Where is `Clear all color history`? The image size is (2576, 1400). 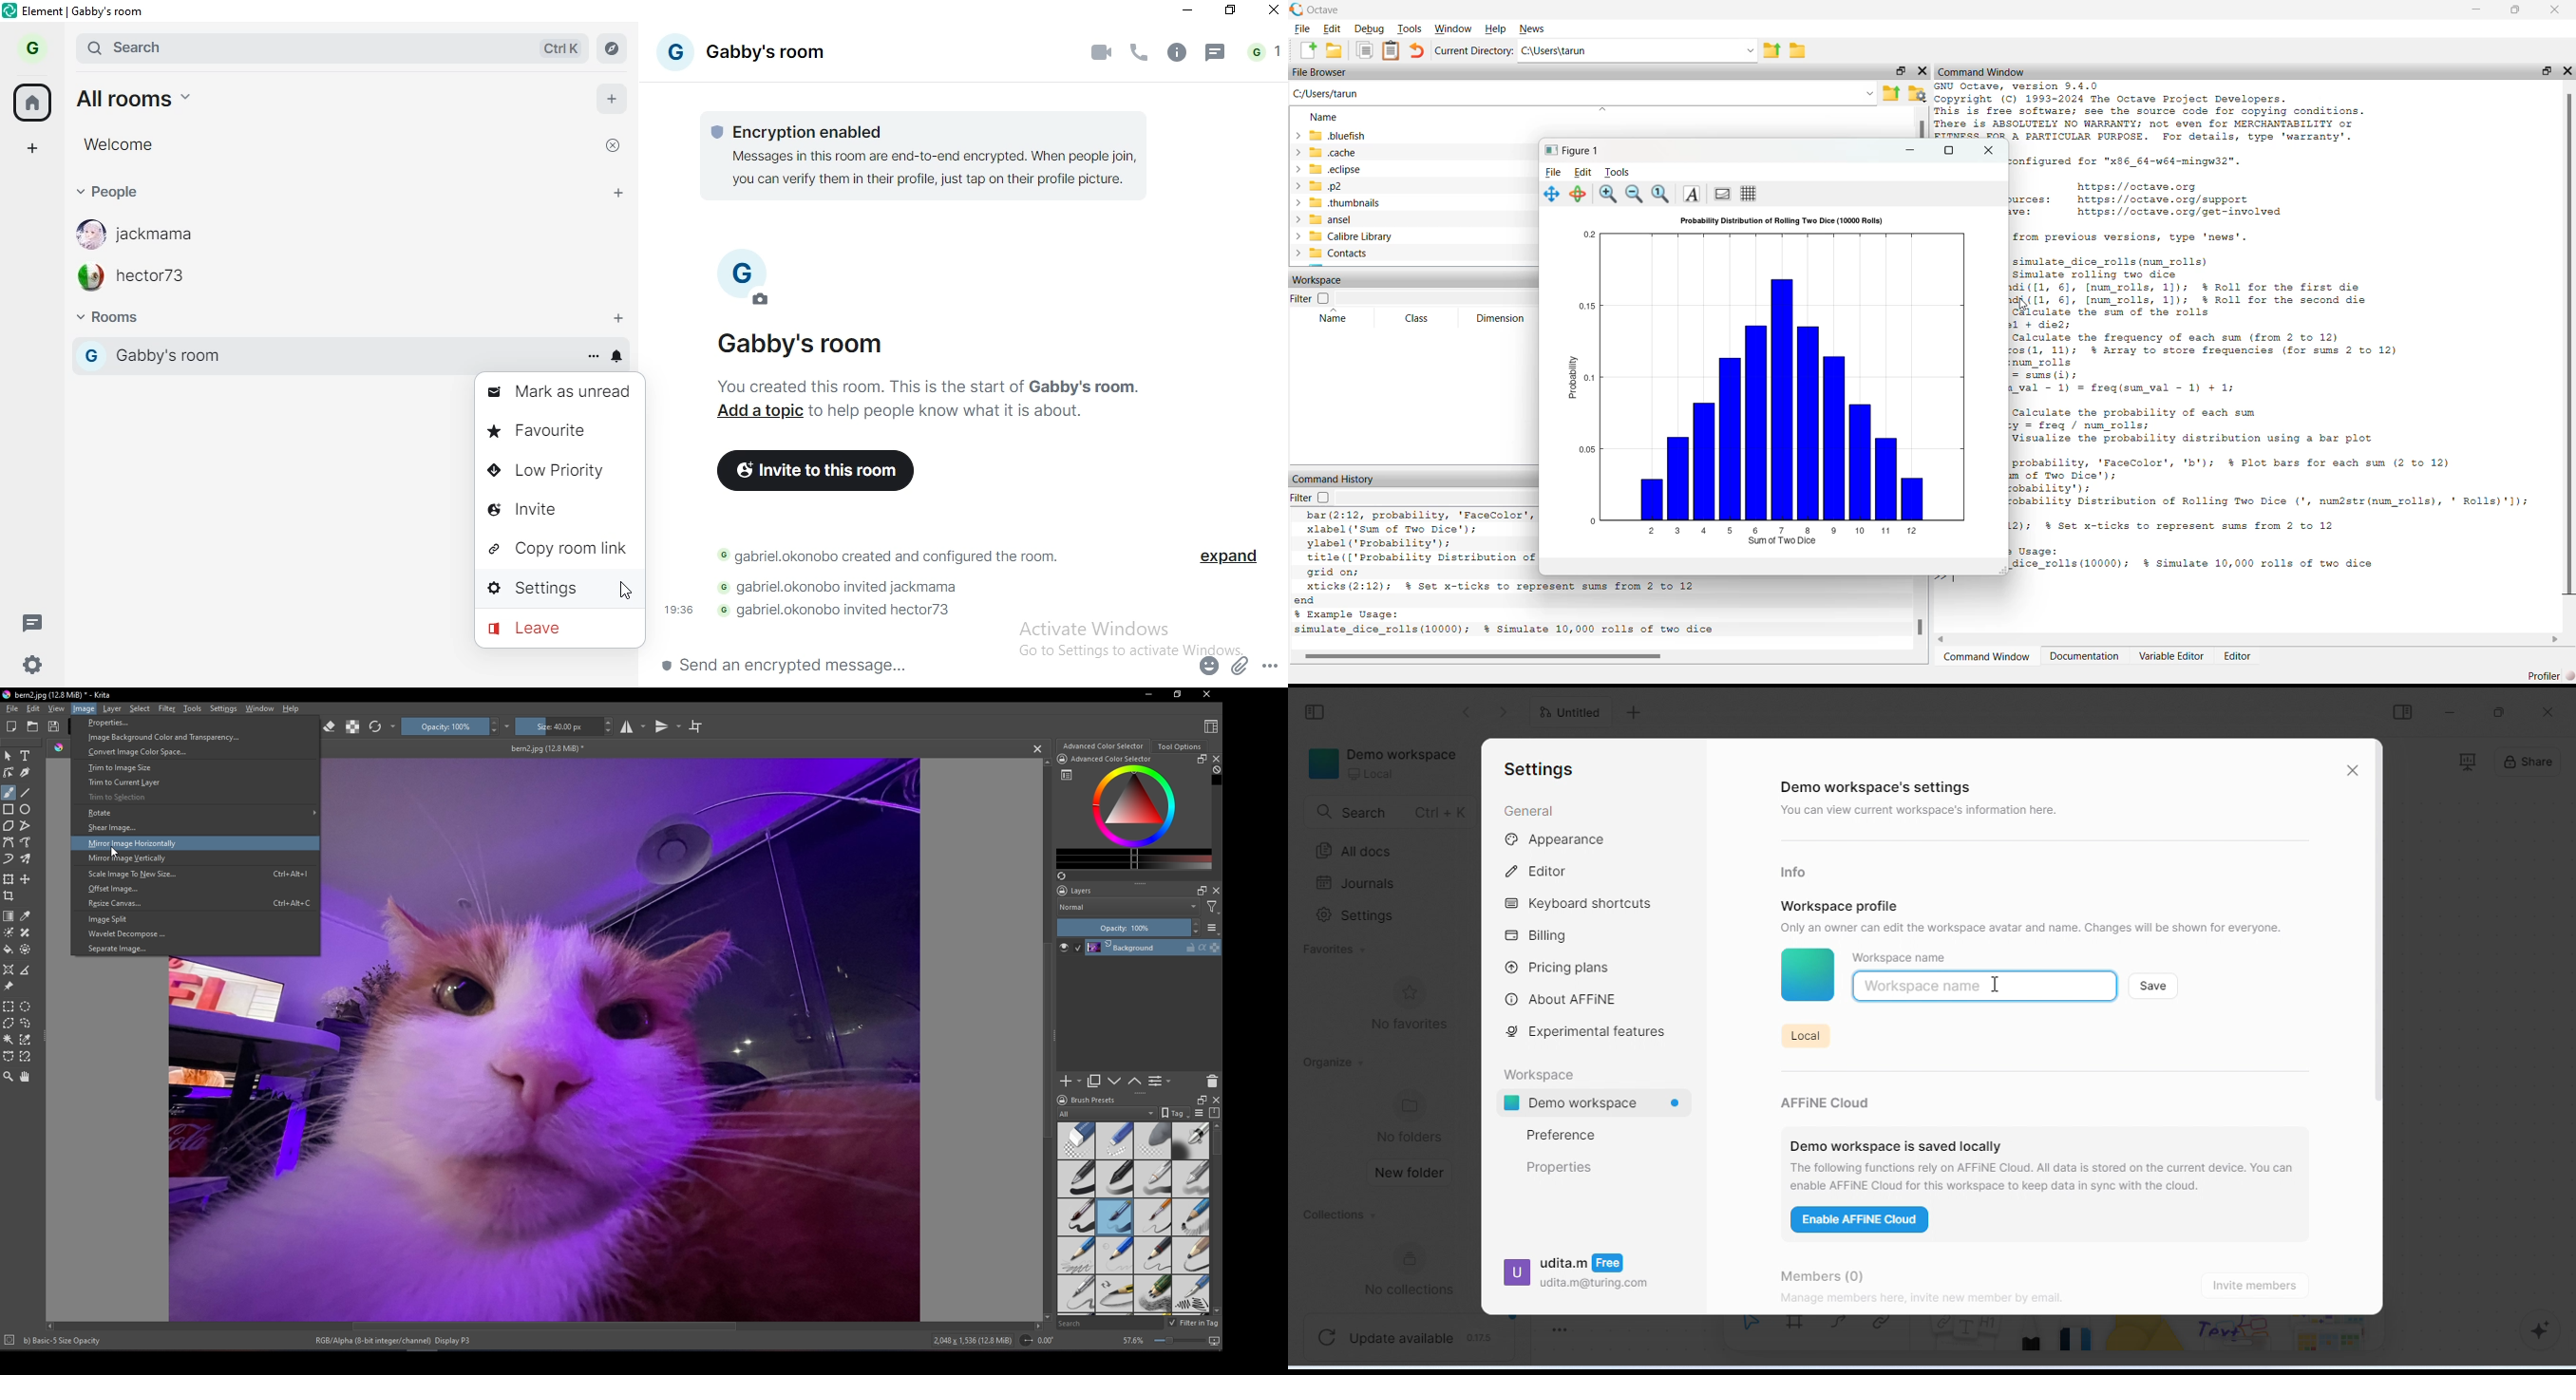 Clear all color history is located at coordinates (1216, 770).